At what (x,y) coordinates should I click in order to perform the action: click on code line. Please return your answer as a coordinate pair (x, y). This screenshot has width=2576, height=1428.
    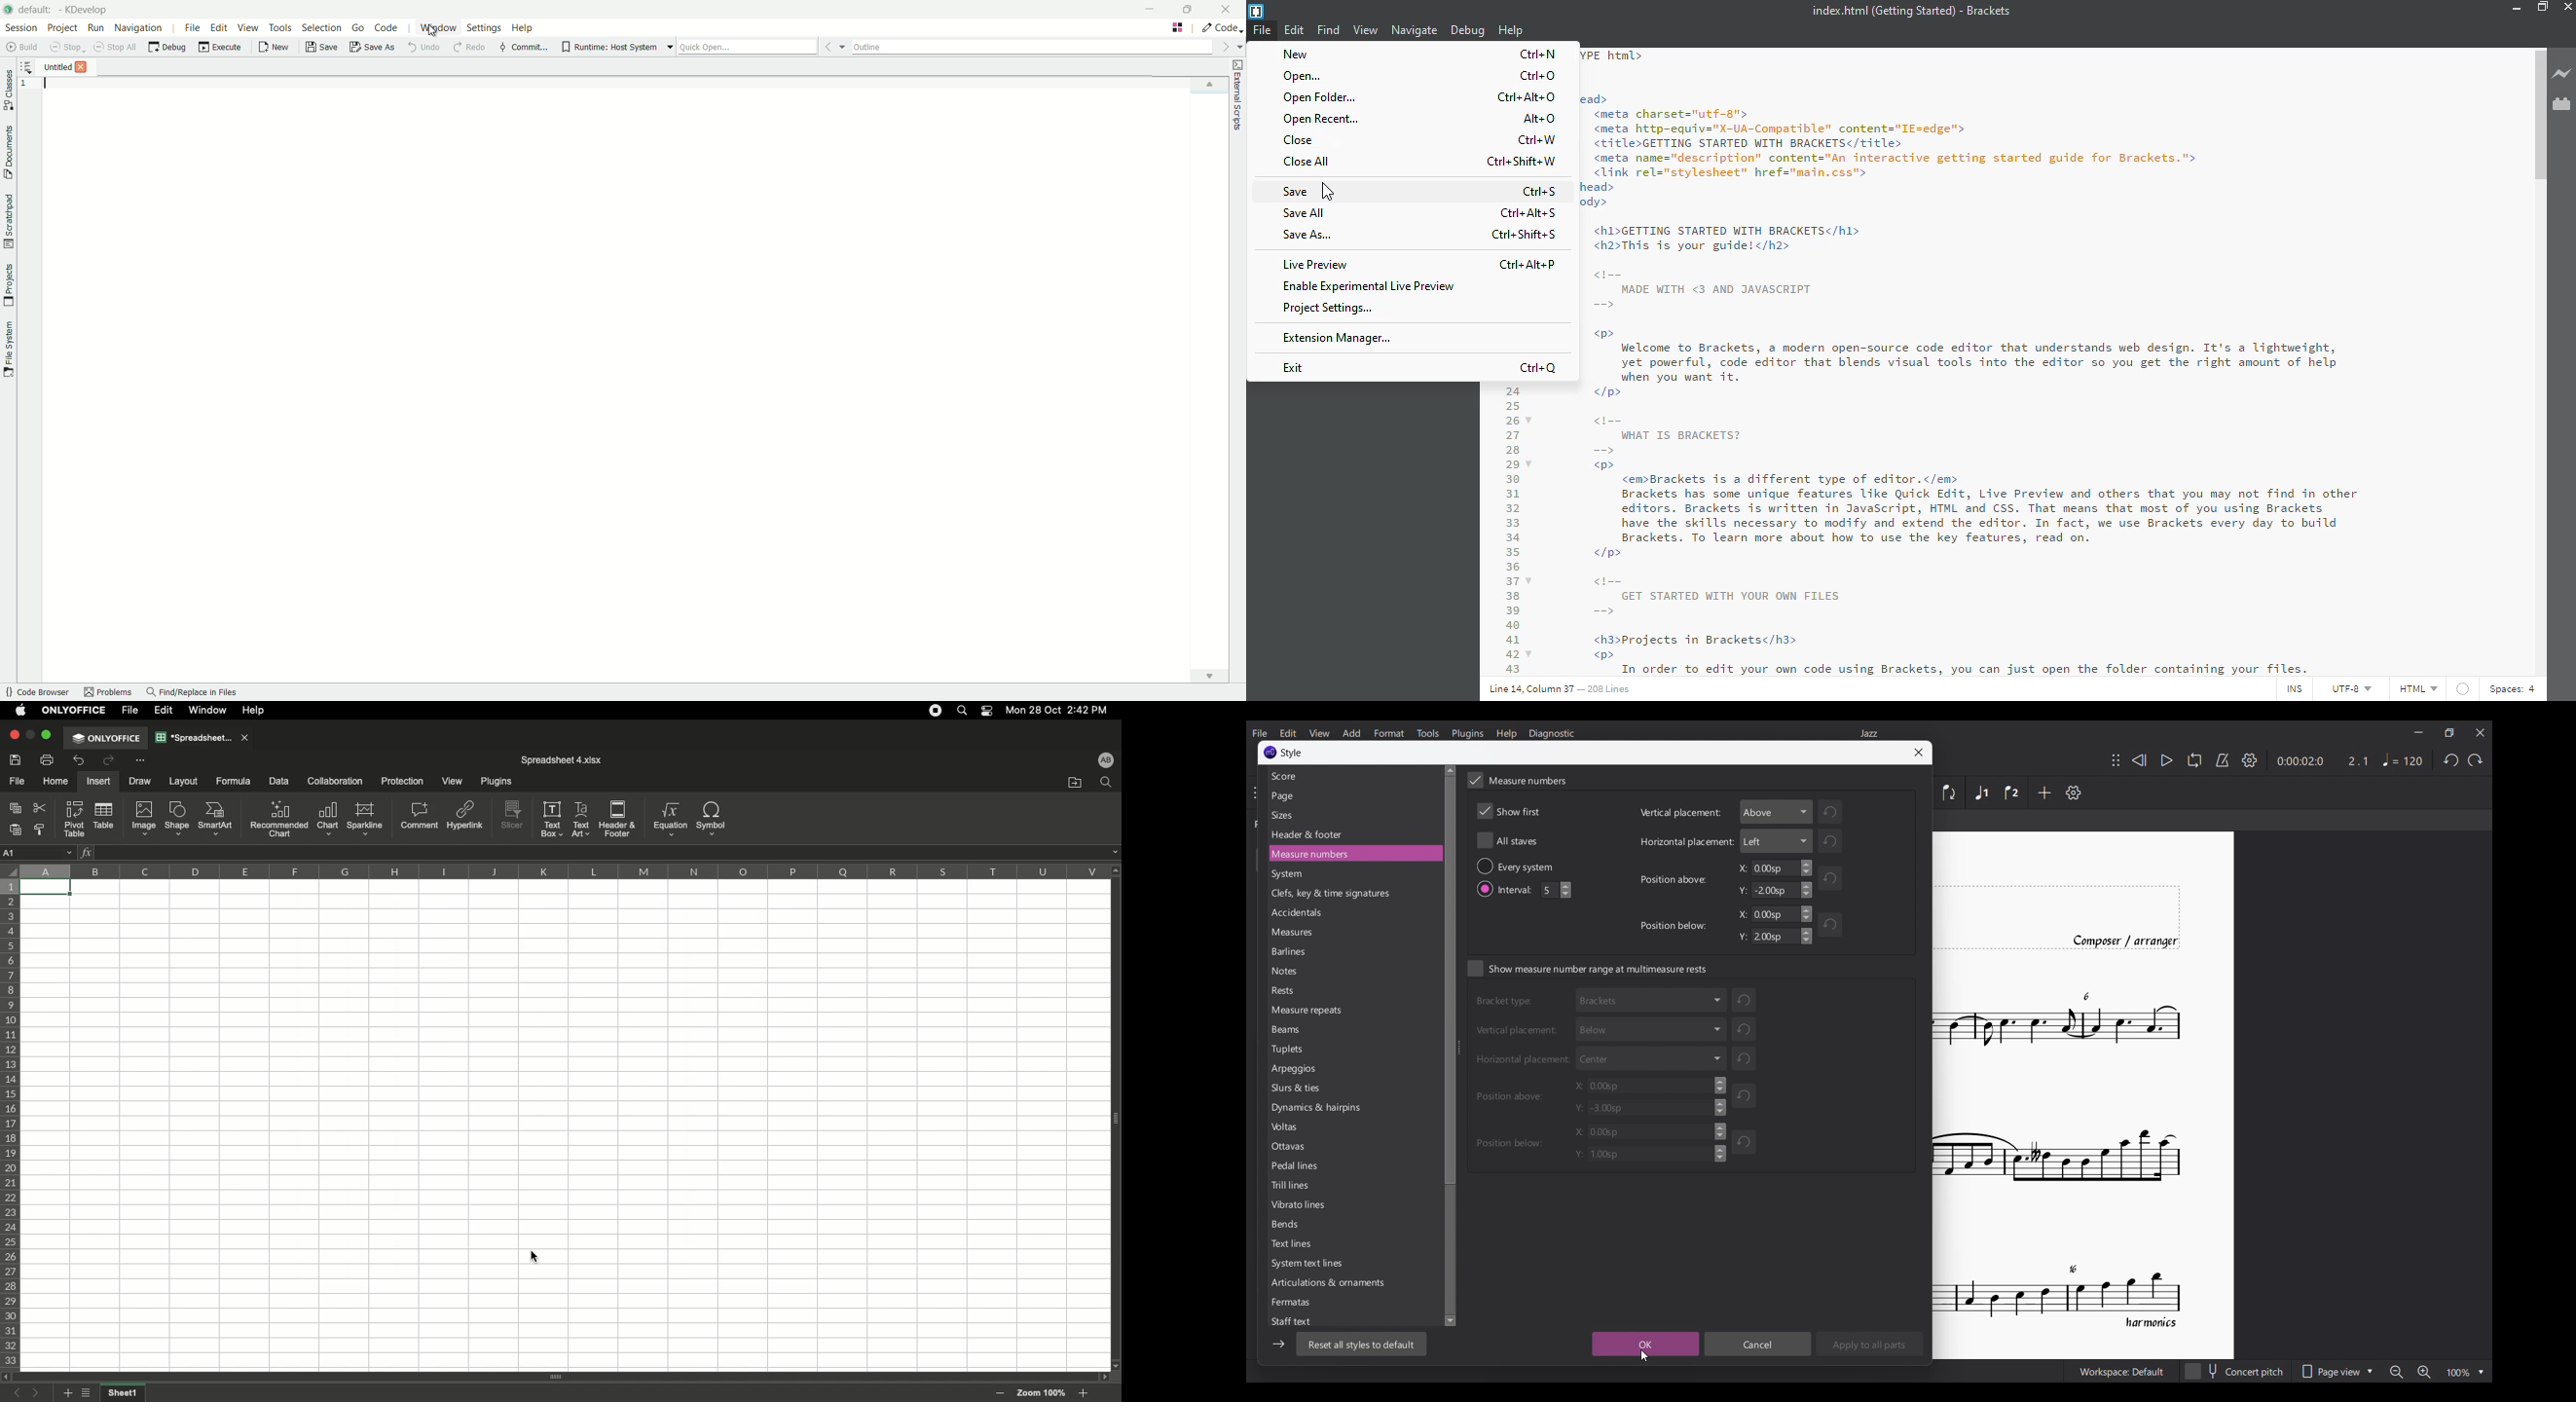
    Looking at the image, I should click on (1508, 532).